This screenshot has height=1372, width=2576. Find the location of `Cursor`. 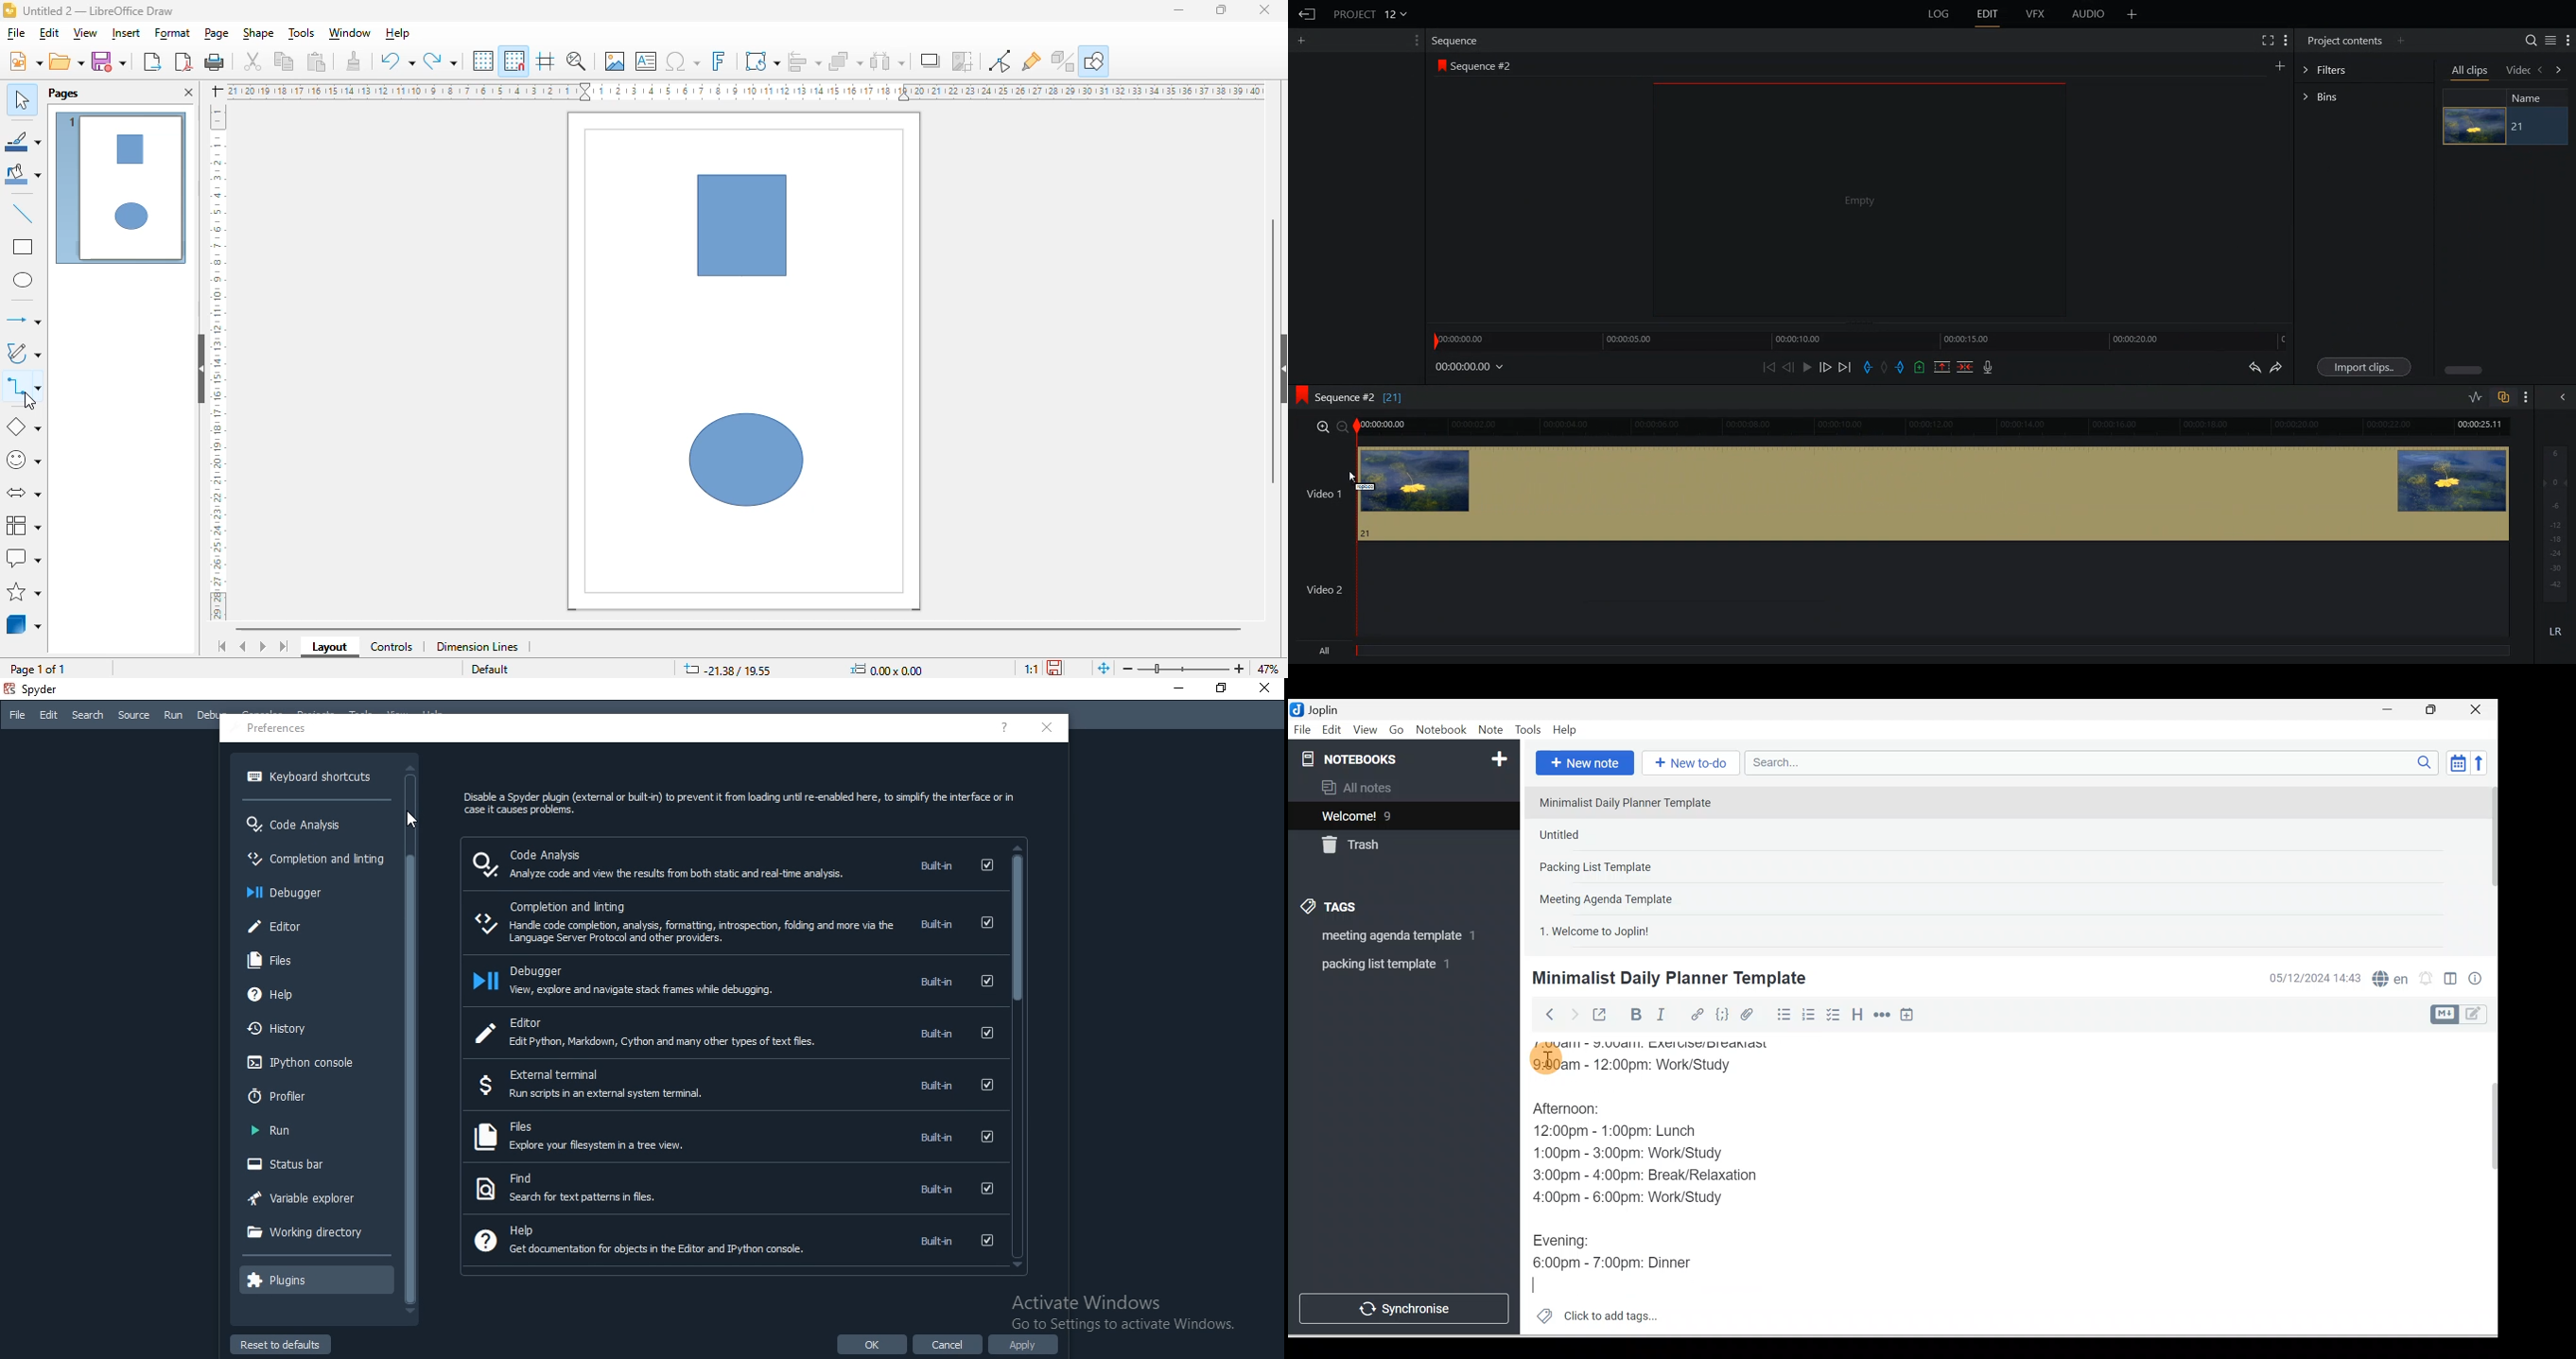

Cursor is located at coordinates (412, 821).